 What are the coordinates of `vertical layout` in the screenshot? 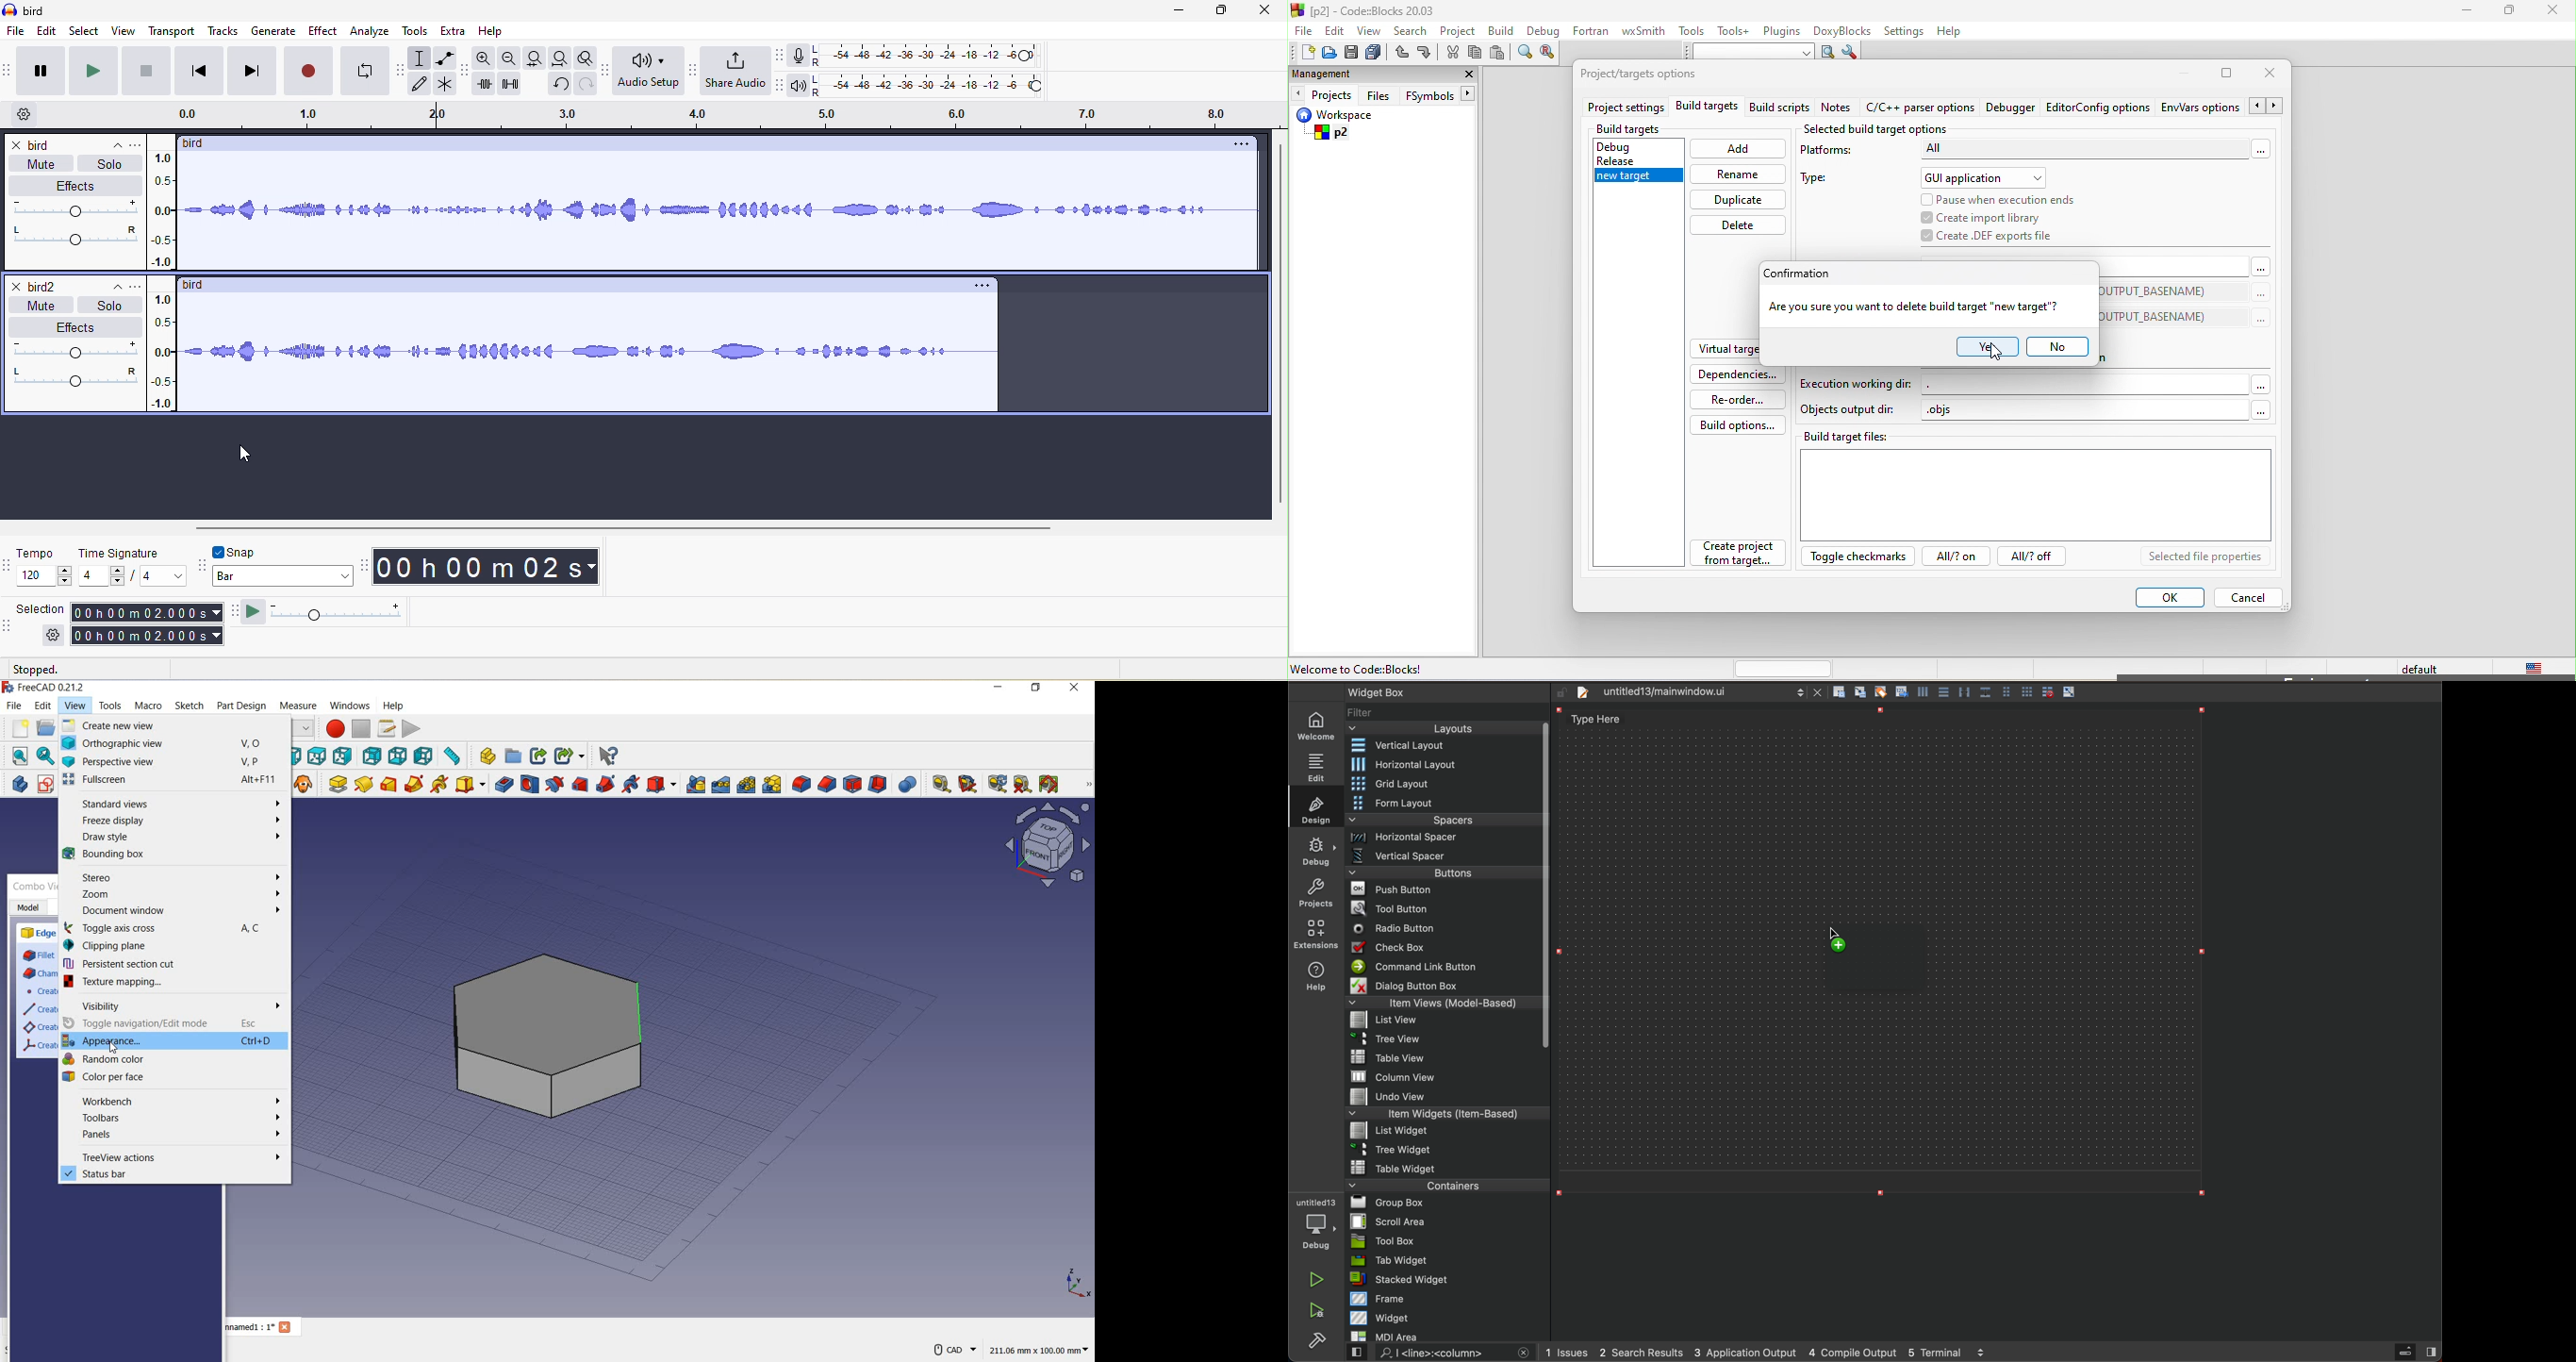 It's located at (1444, 745).